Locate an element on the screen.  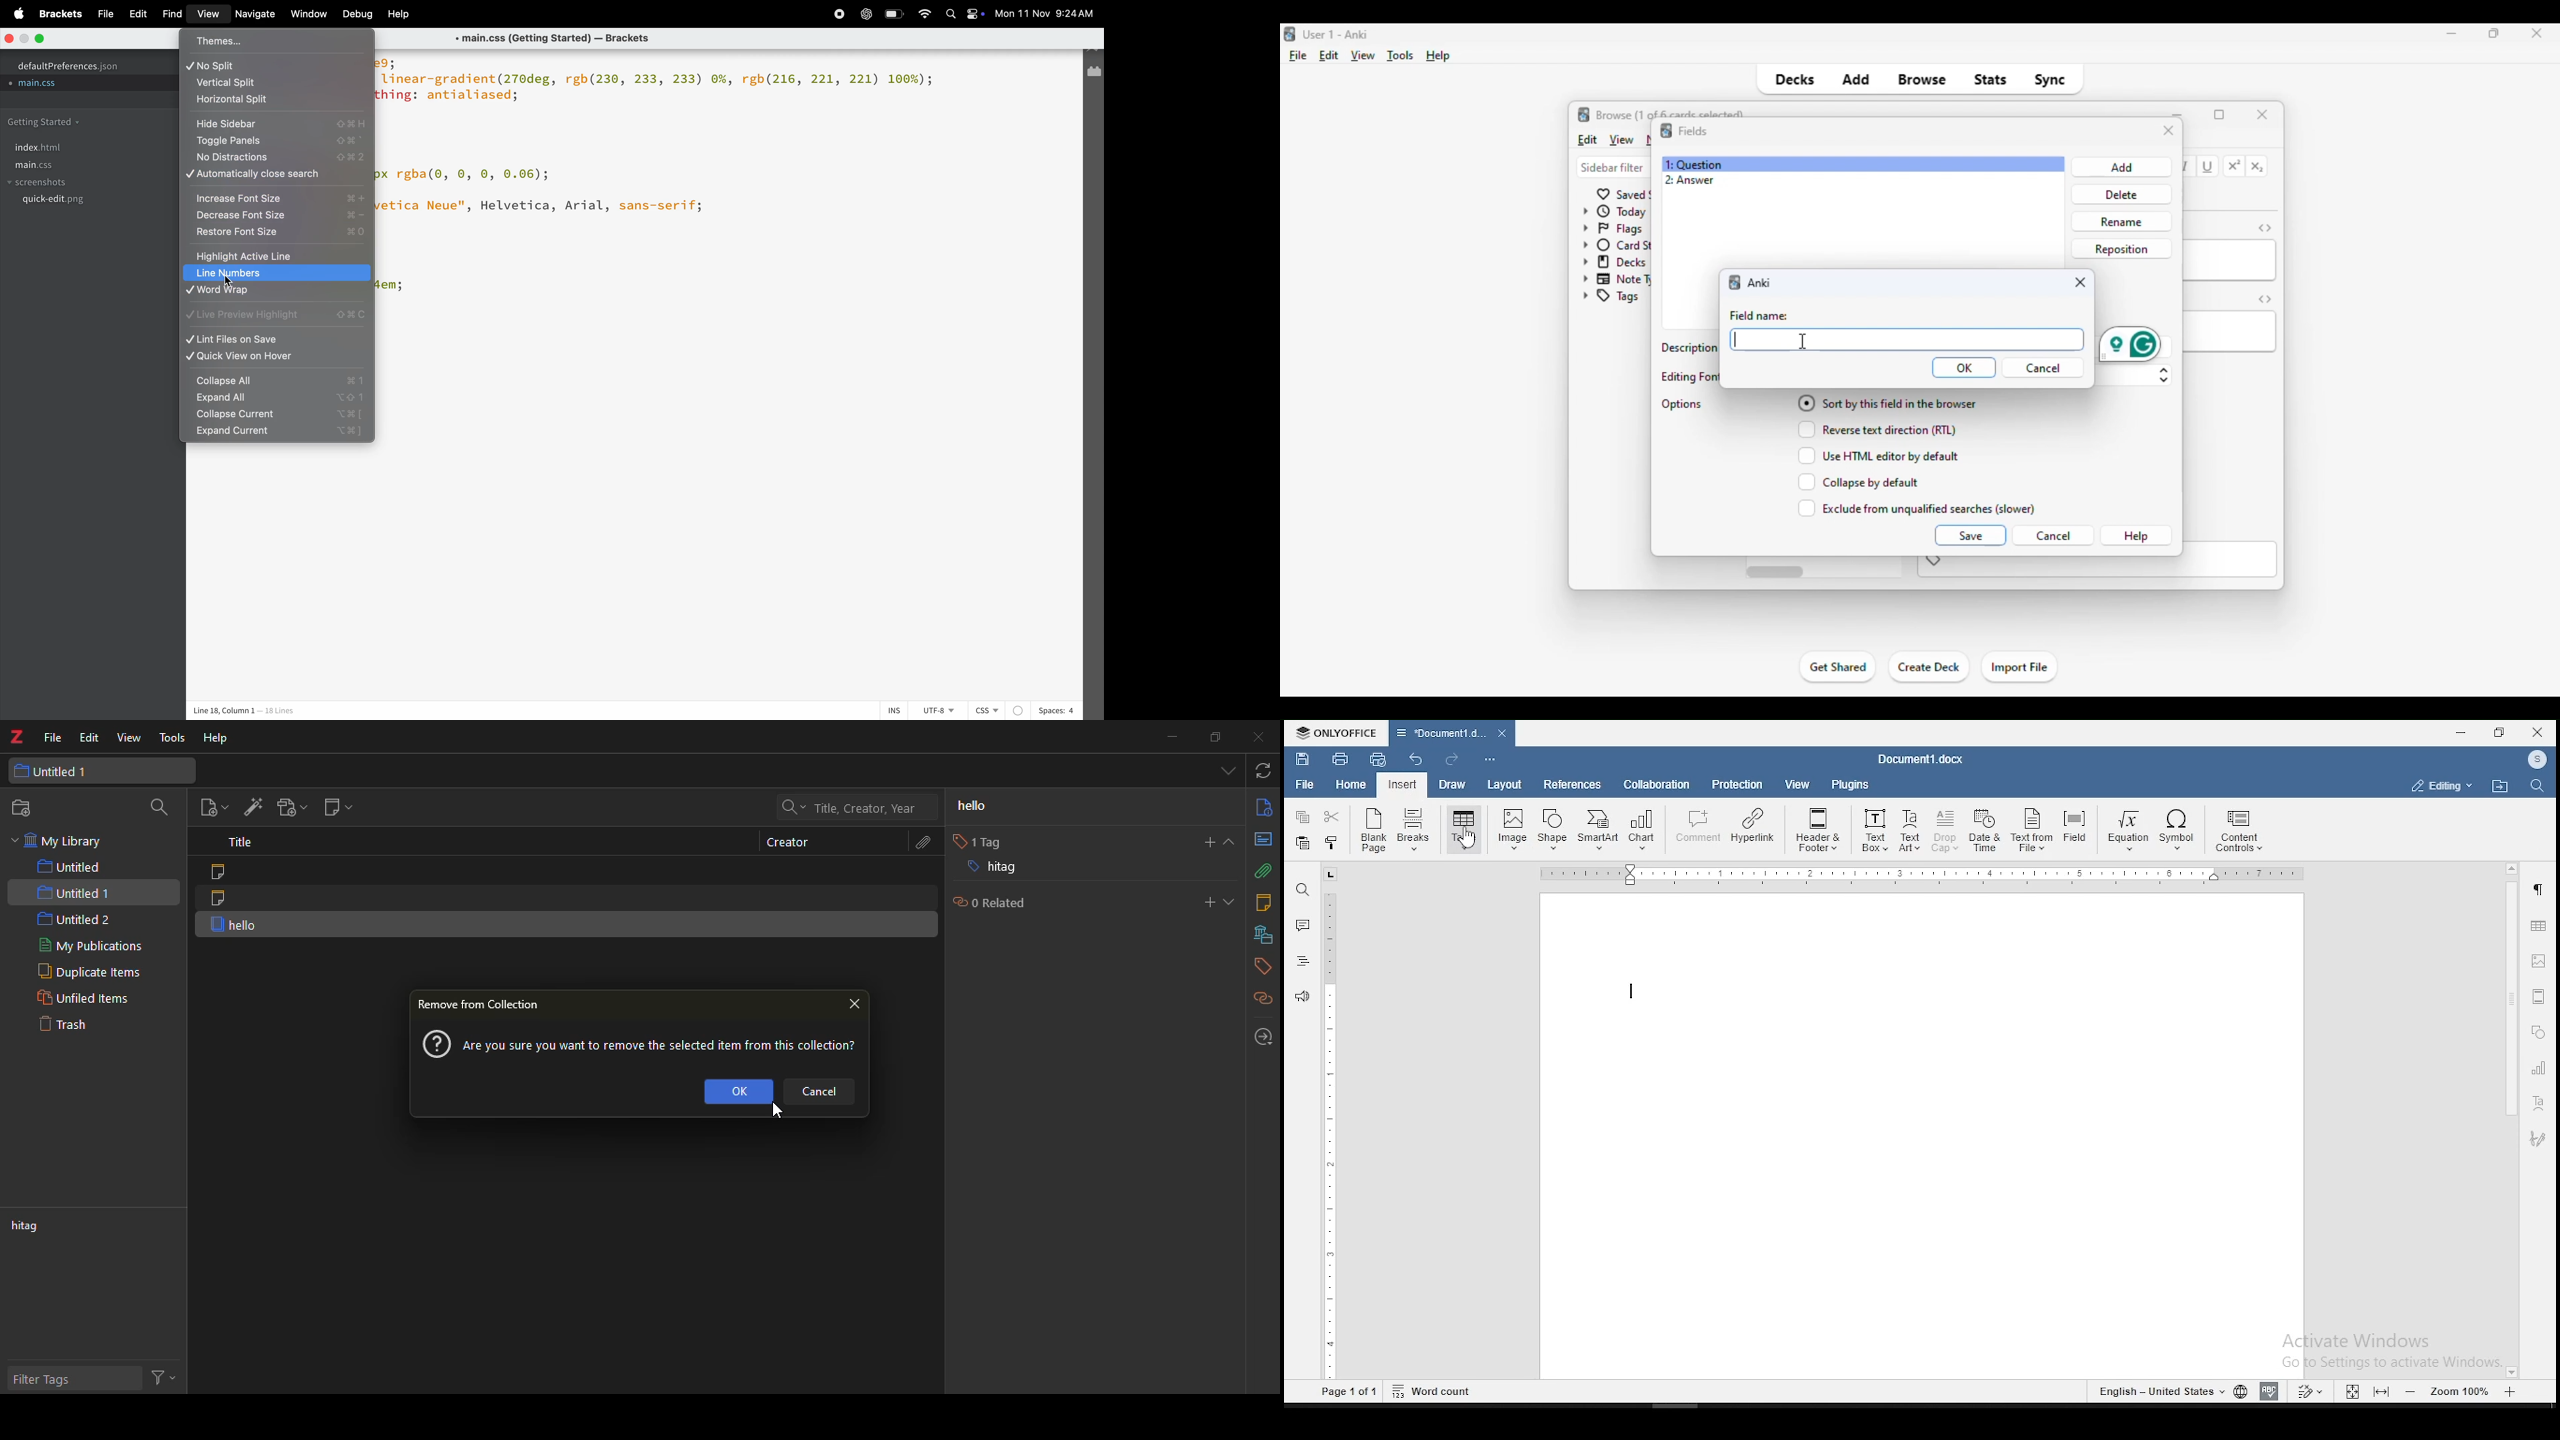
quickedit.png is located at coordinates (77, 202).